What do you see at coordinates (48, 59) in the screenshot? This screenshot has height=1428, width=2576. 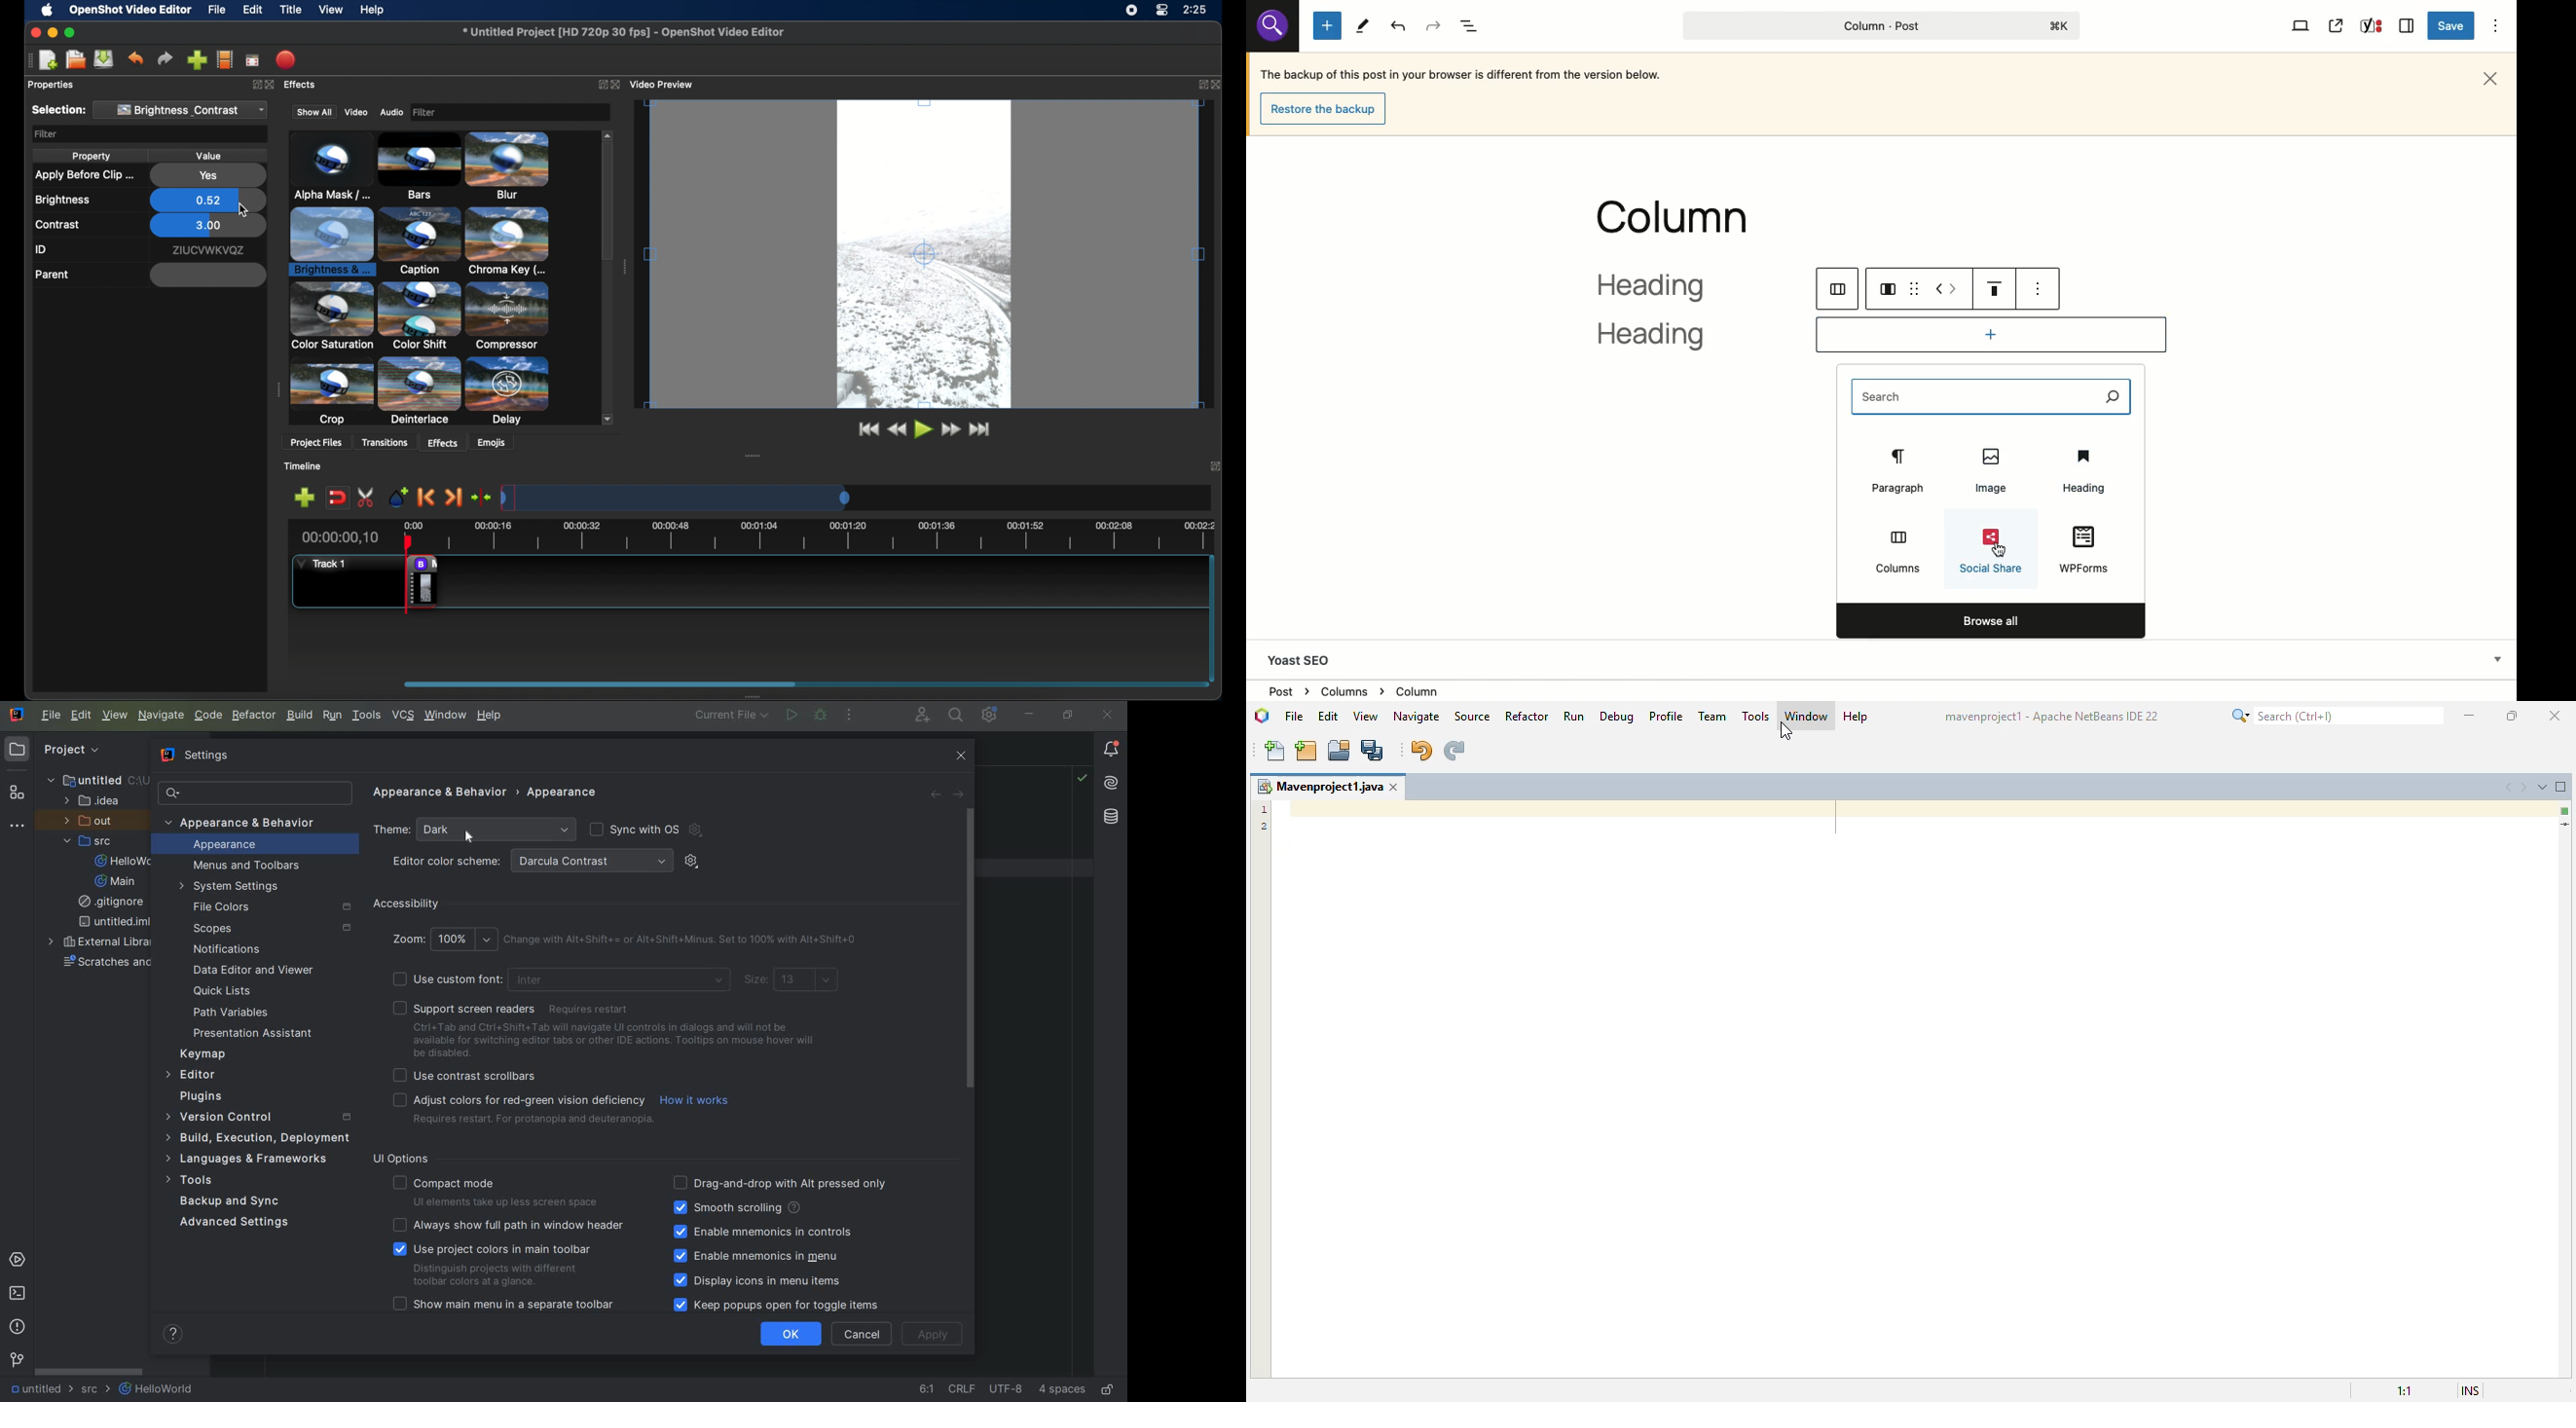 I see `new project` at bounding box center [48, 59].